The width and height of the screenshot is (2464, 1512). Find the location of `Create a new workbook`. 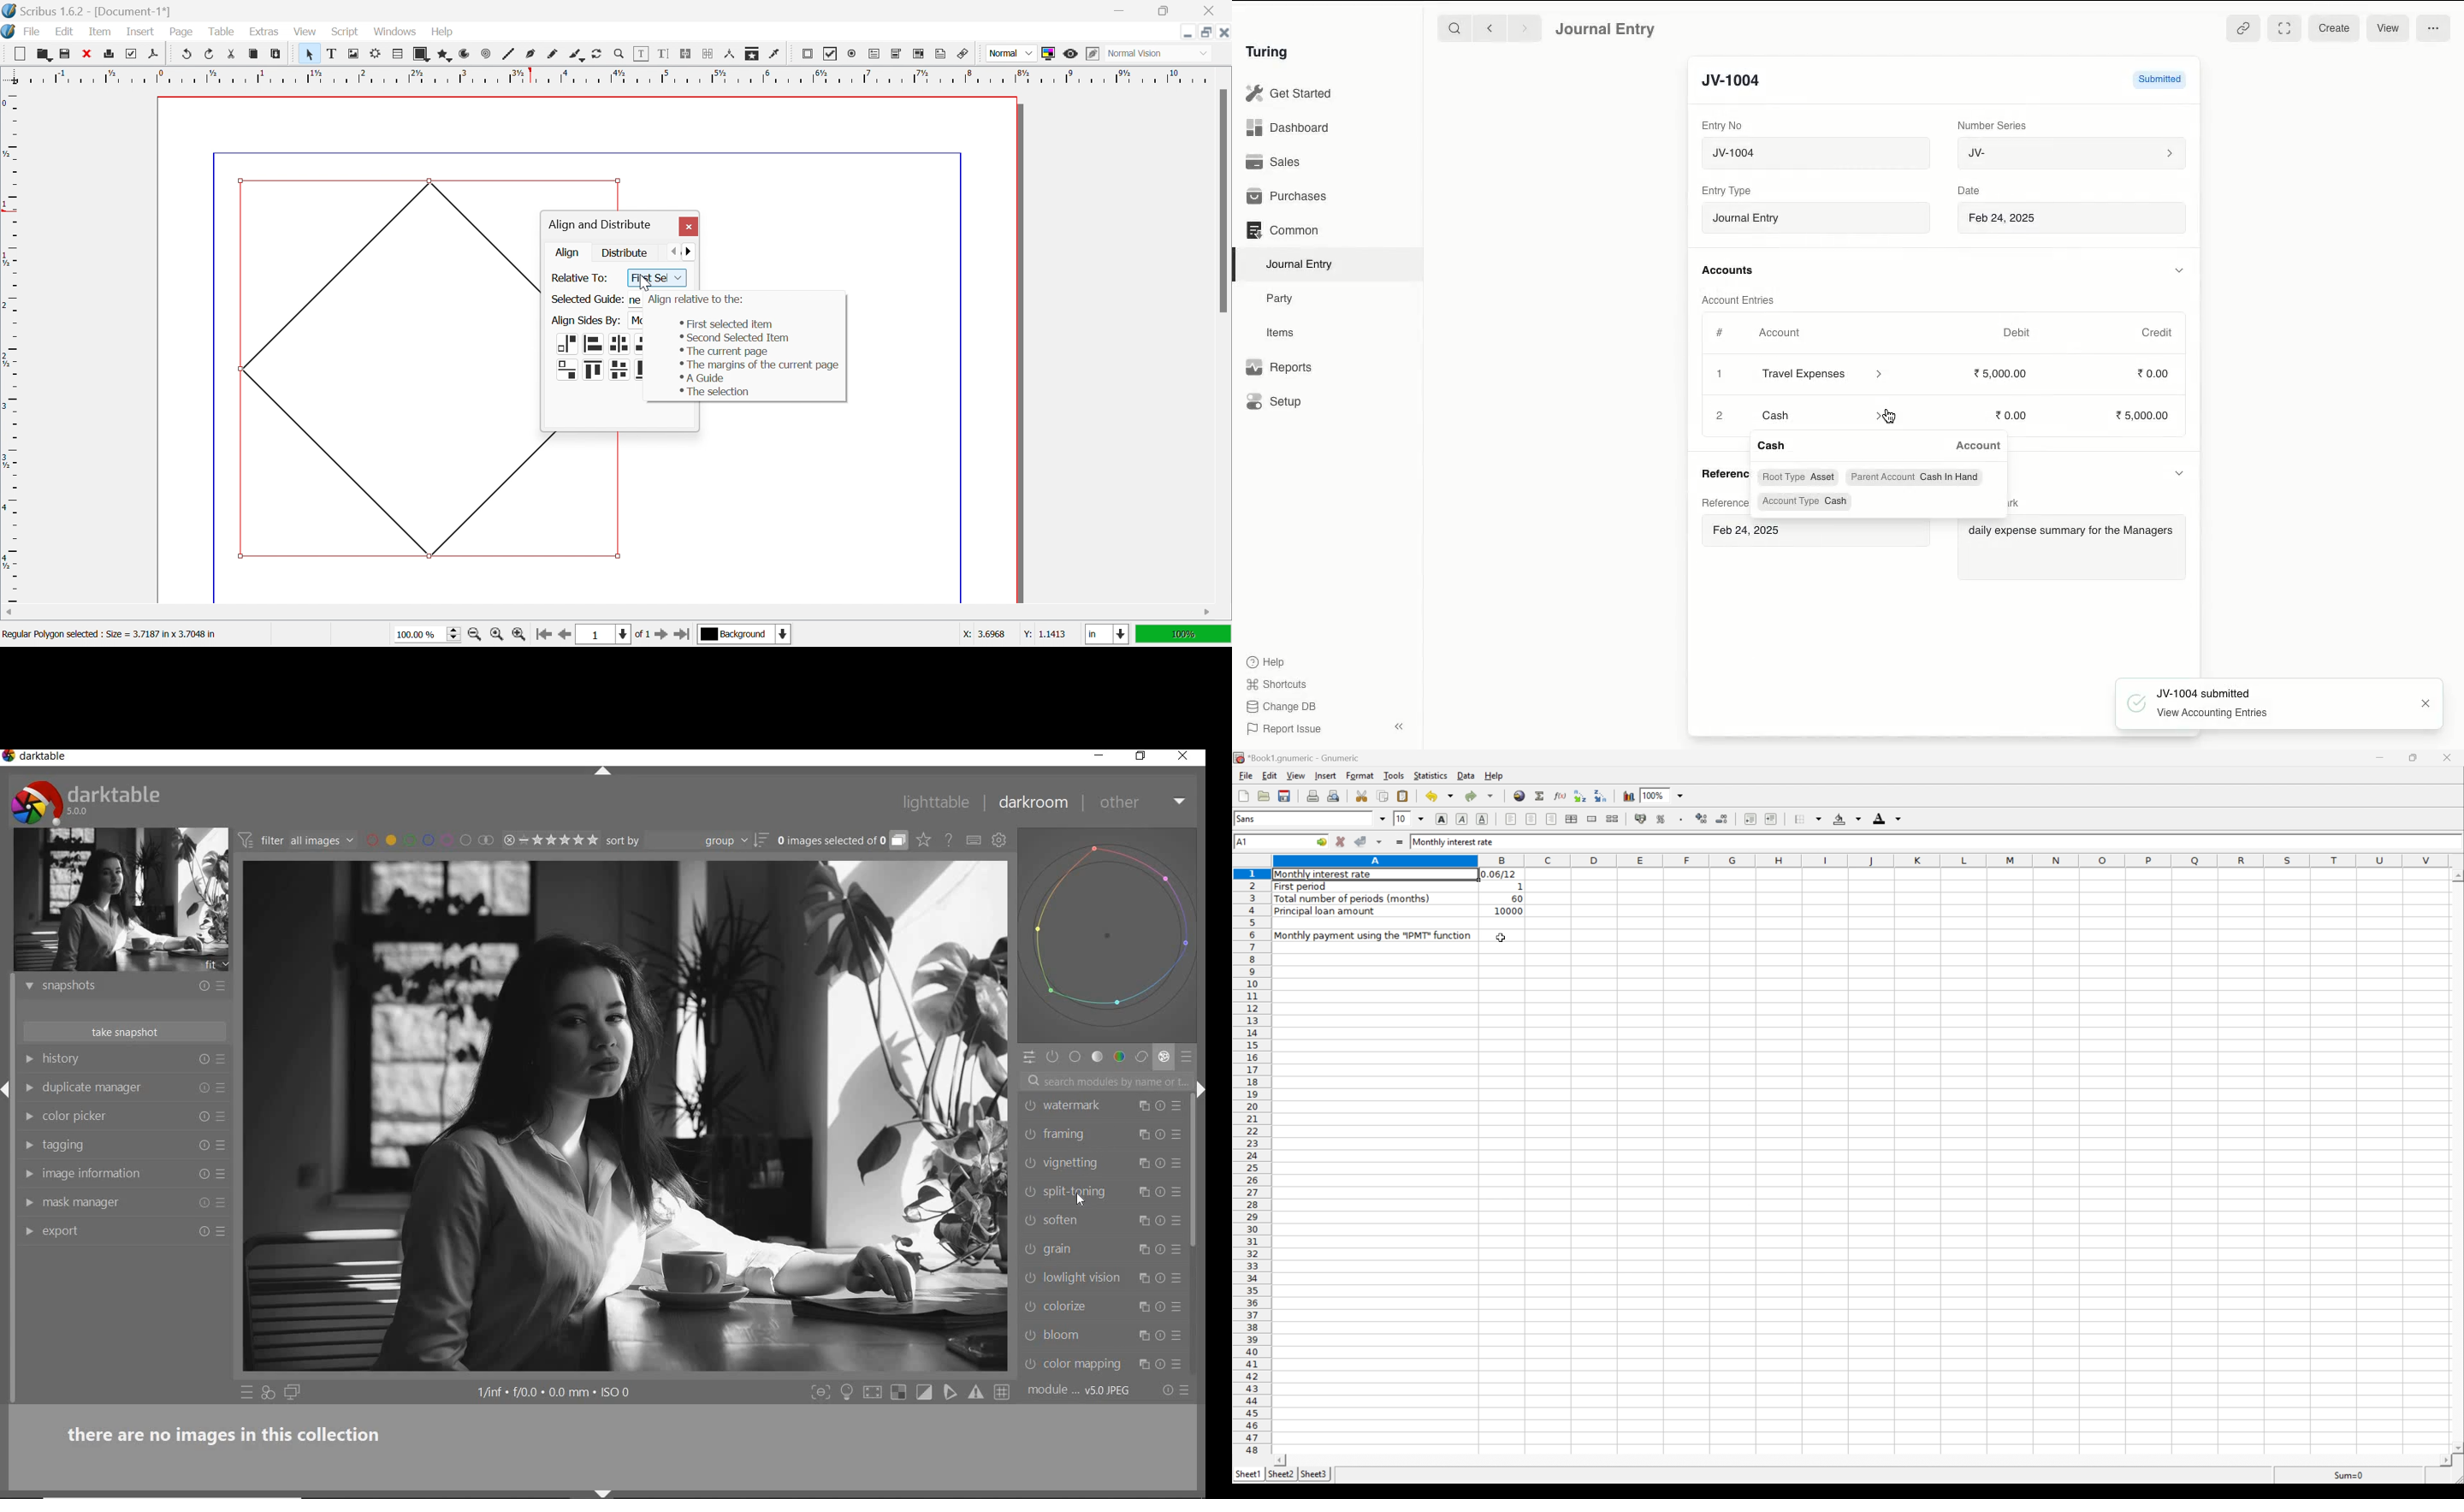

Create a new workbook is located at coordinates (1242, 796).